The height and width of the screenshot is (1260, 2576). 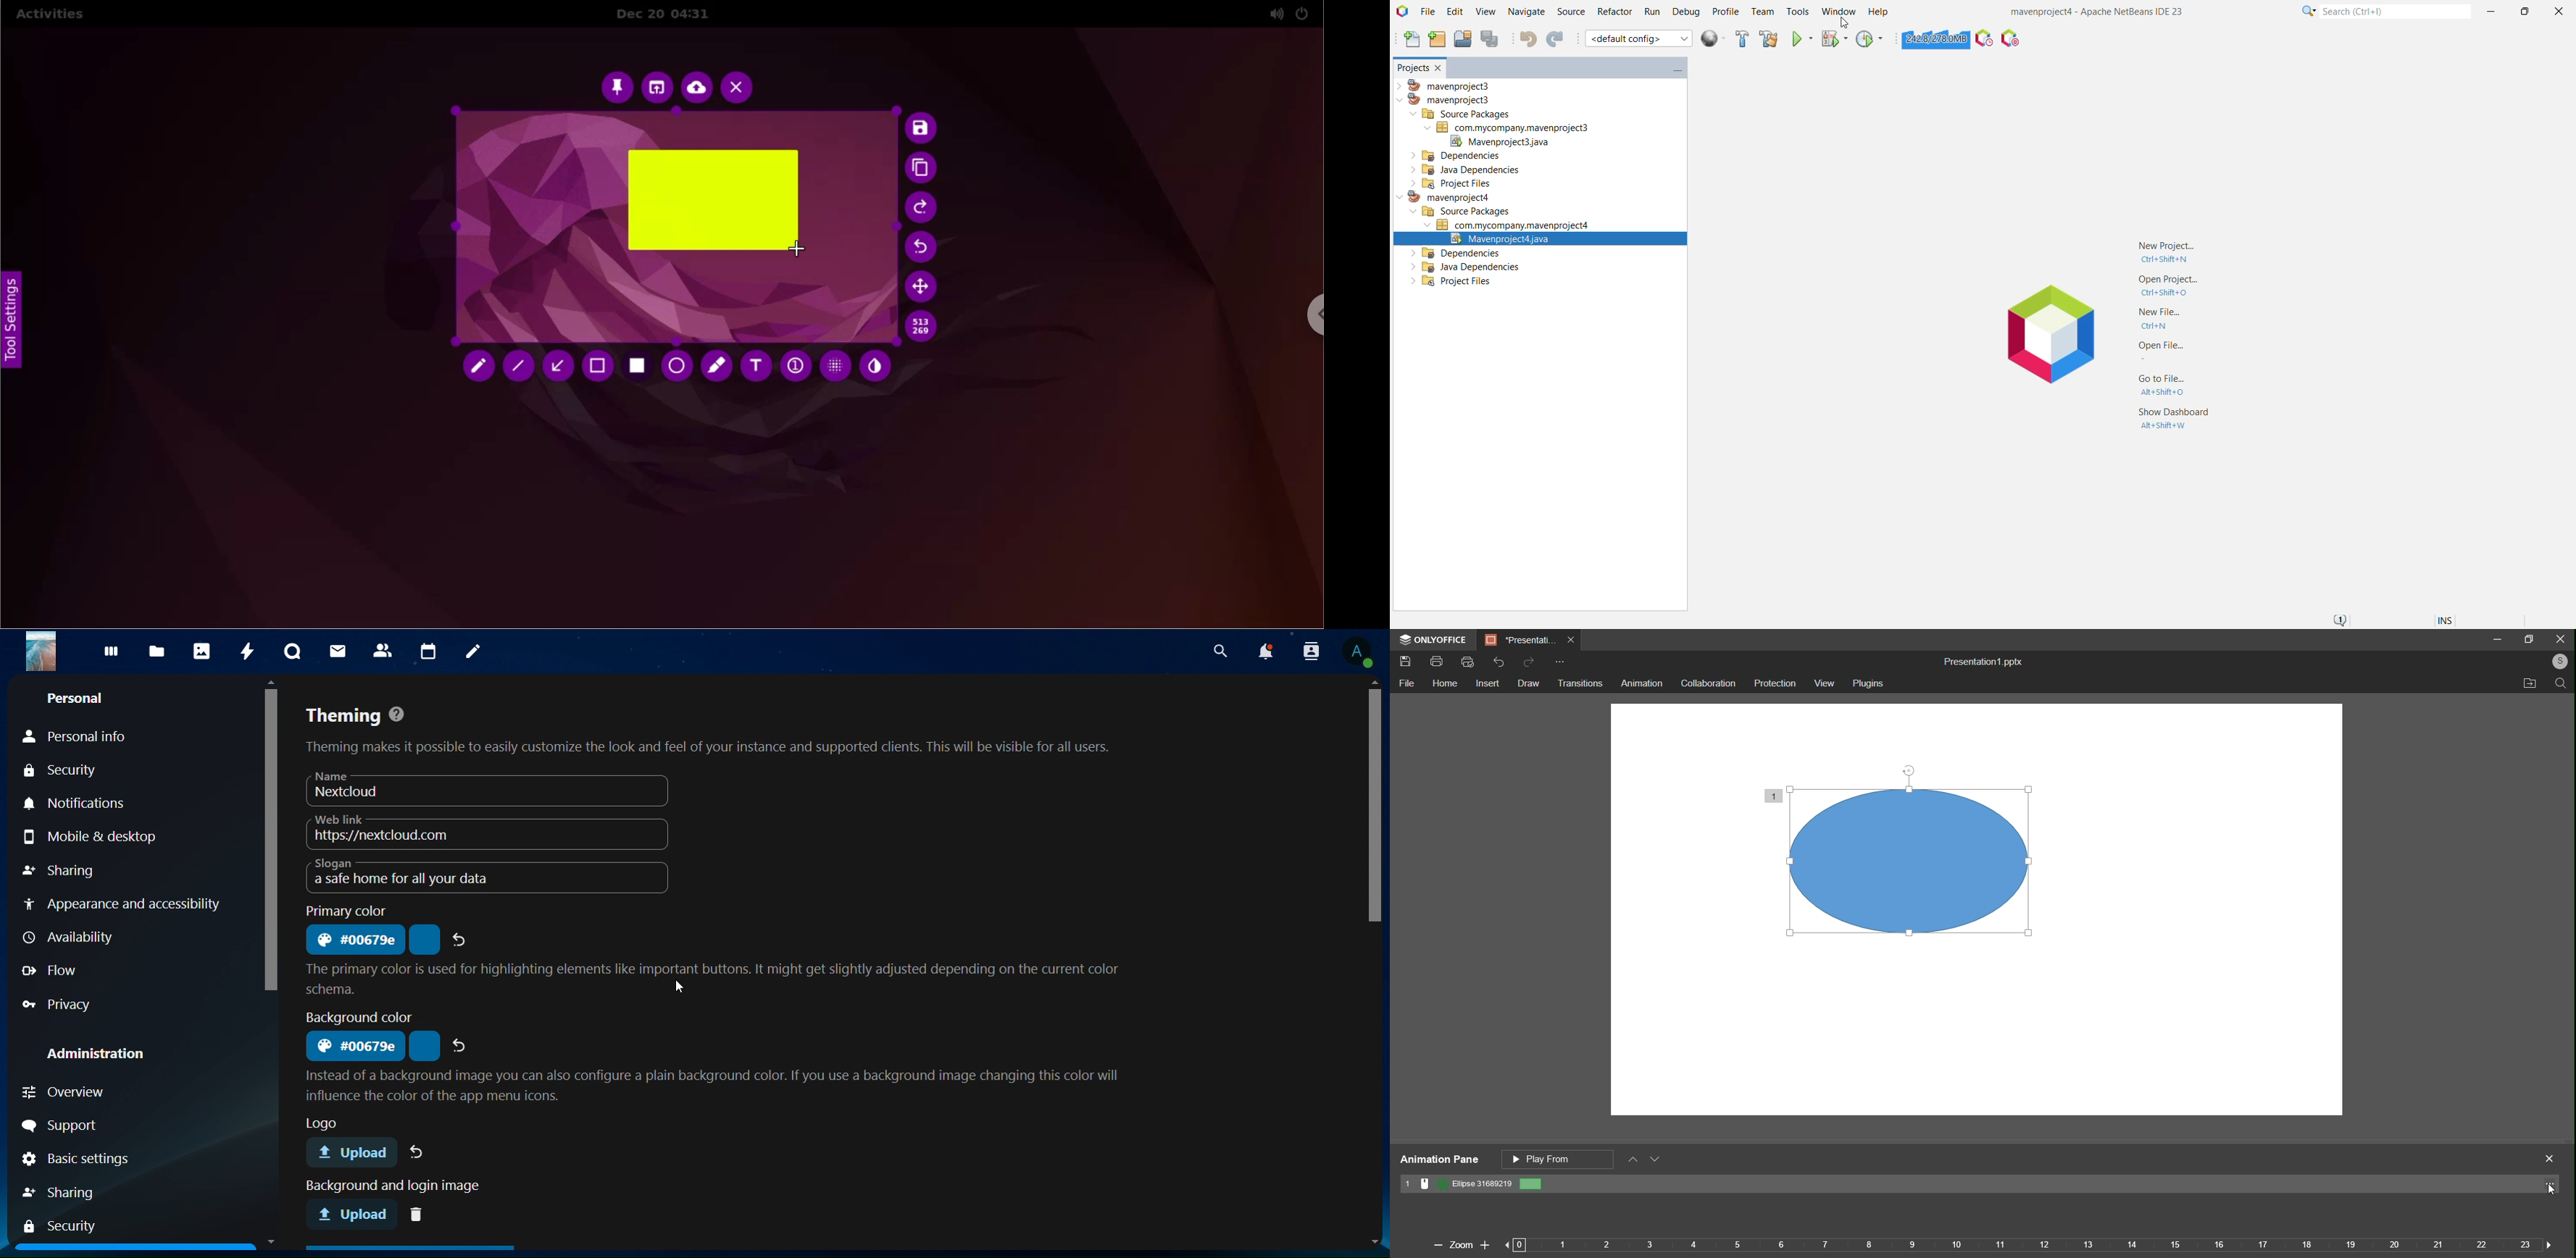 I want to click on login, so click(x=2559, y=661).